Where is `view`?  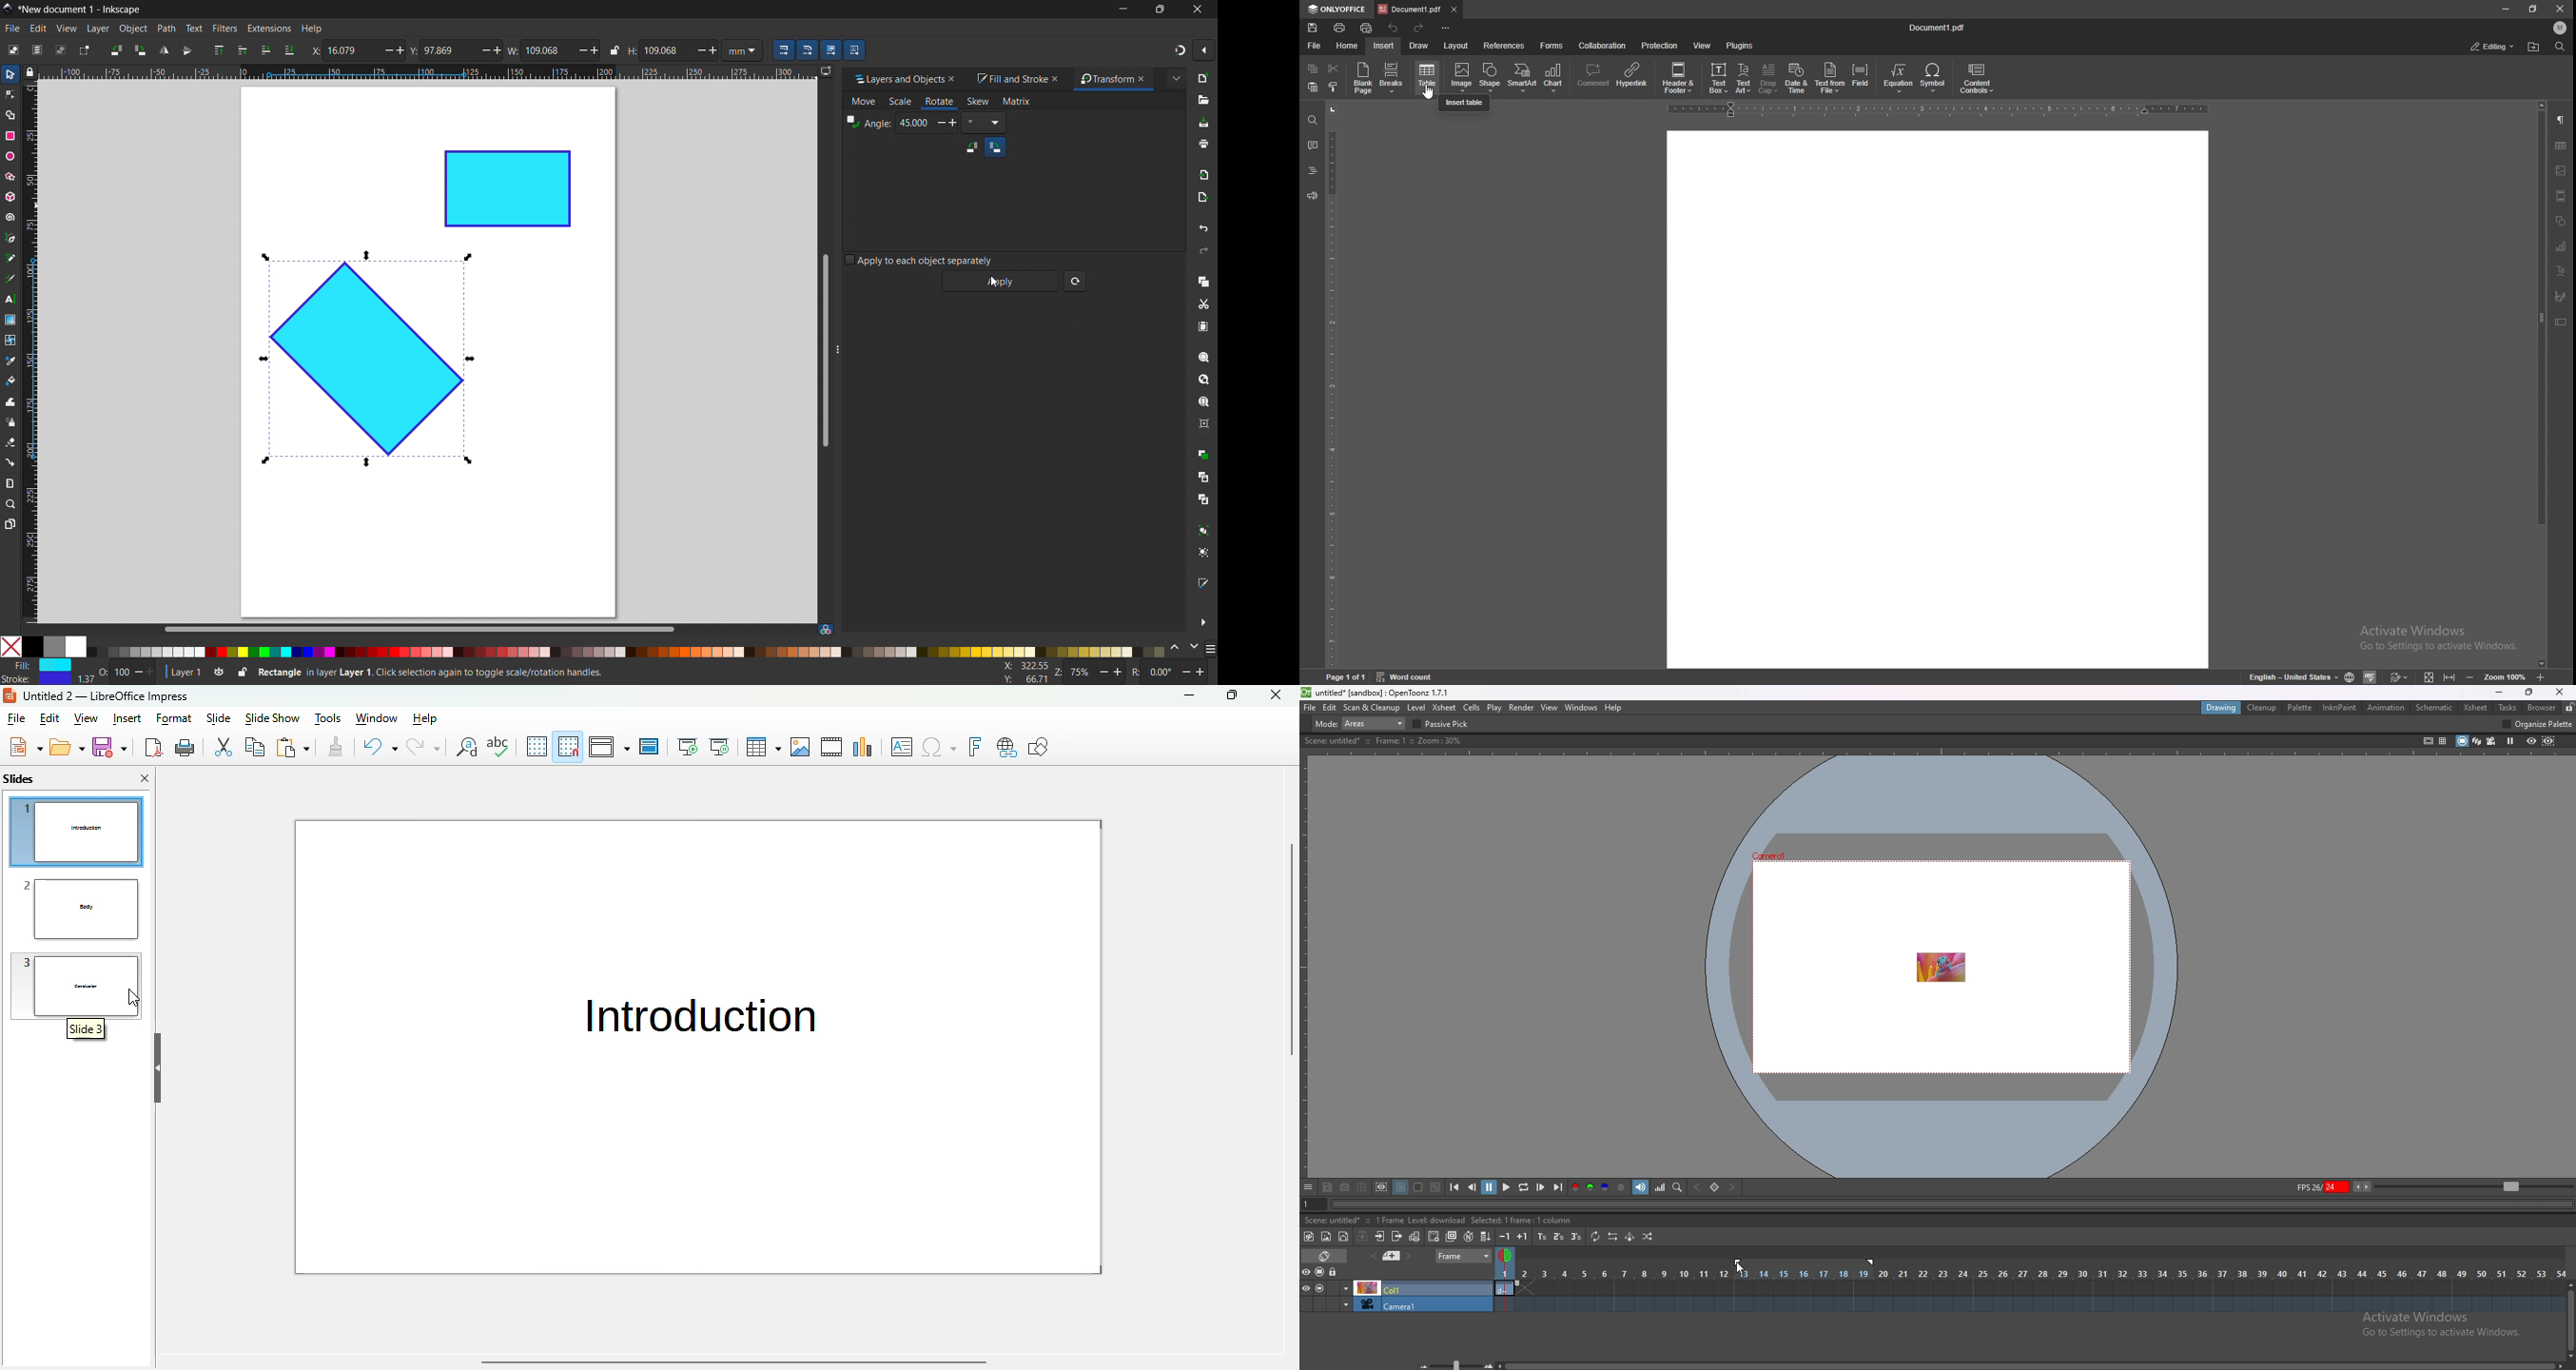 view is located at coordinates (86, 718).